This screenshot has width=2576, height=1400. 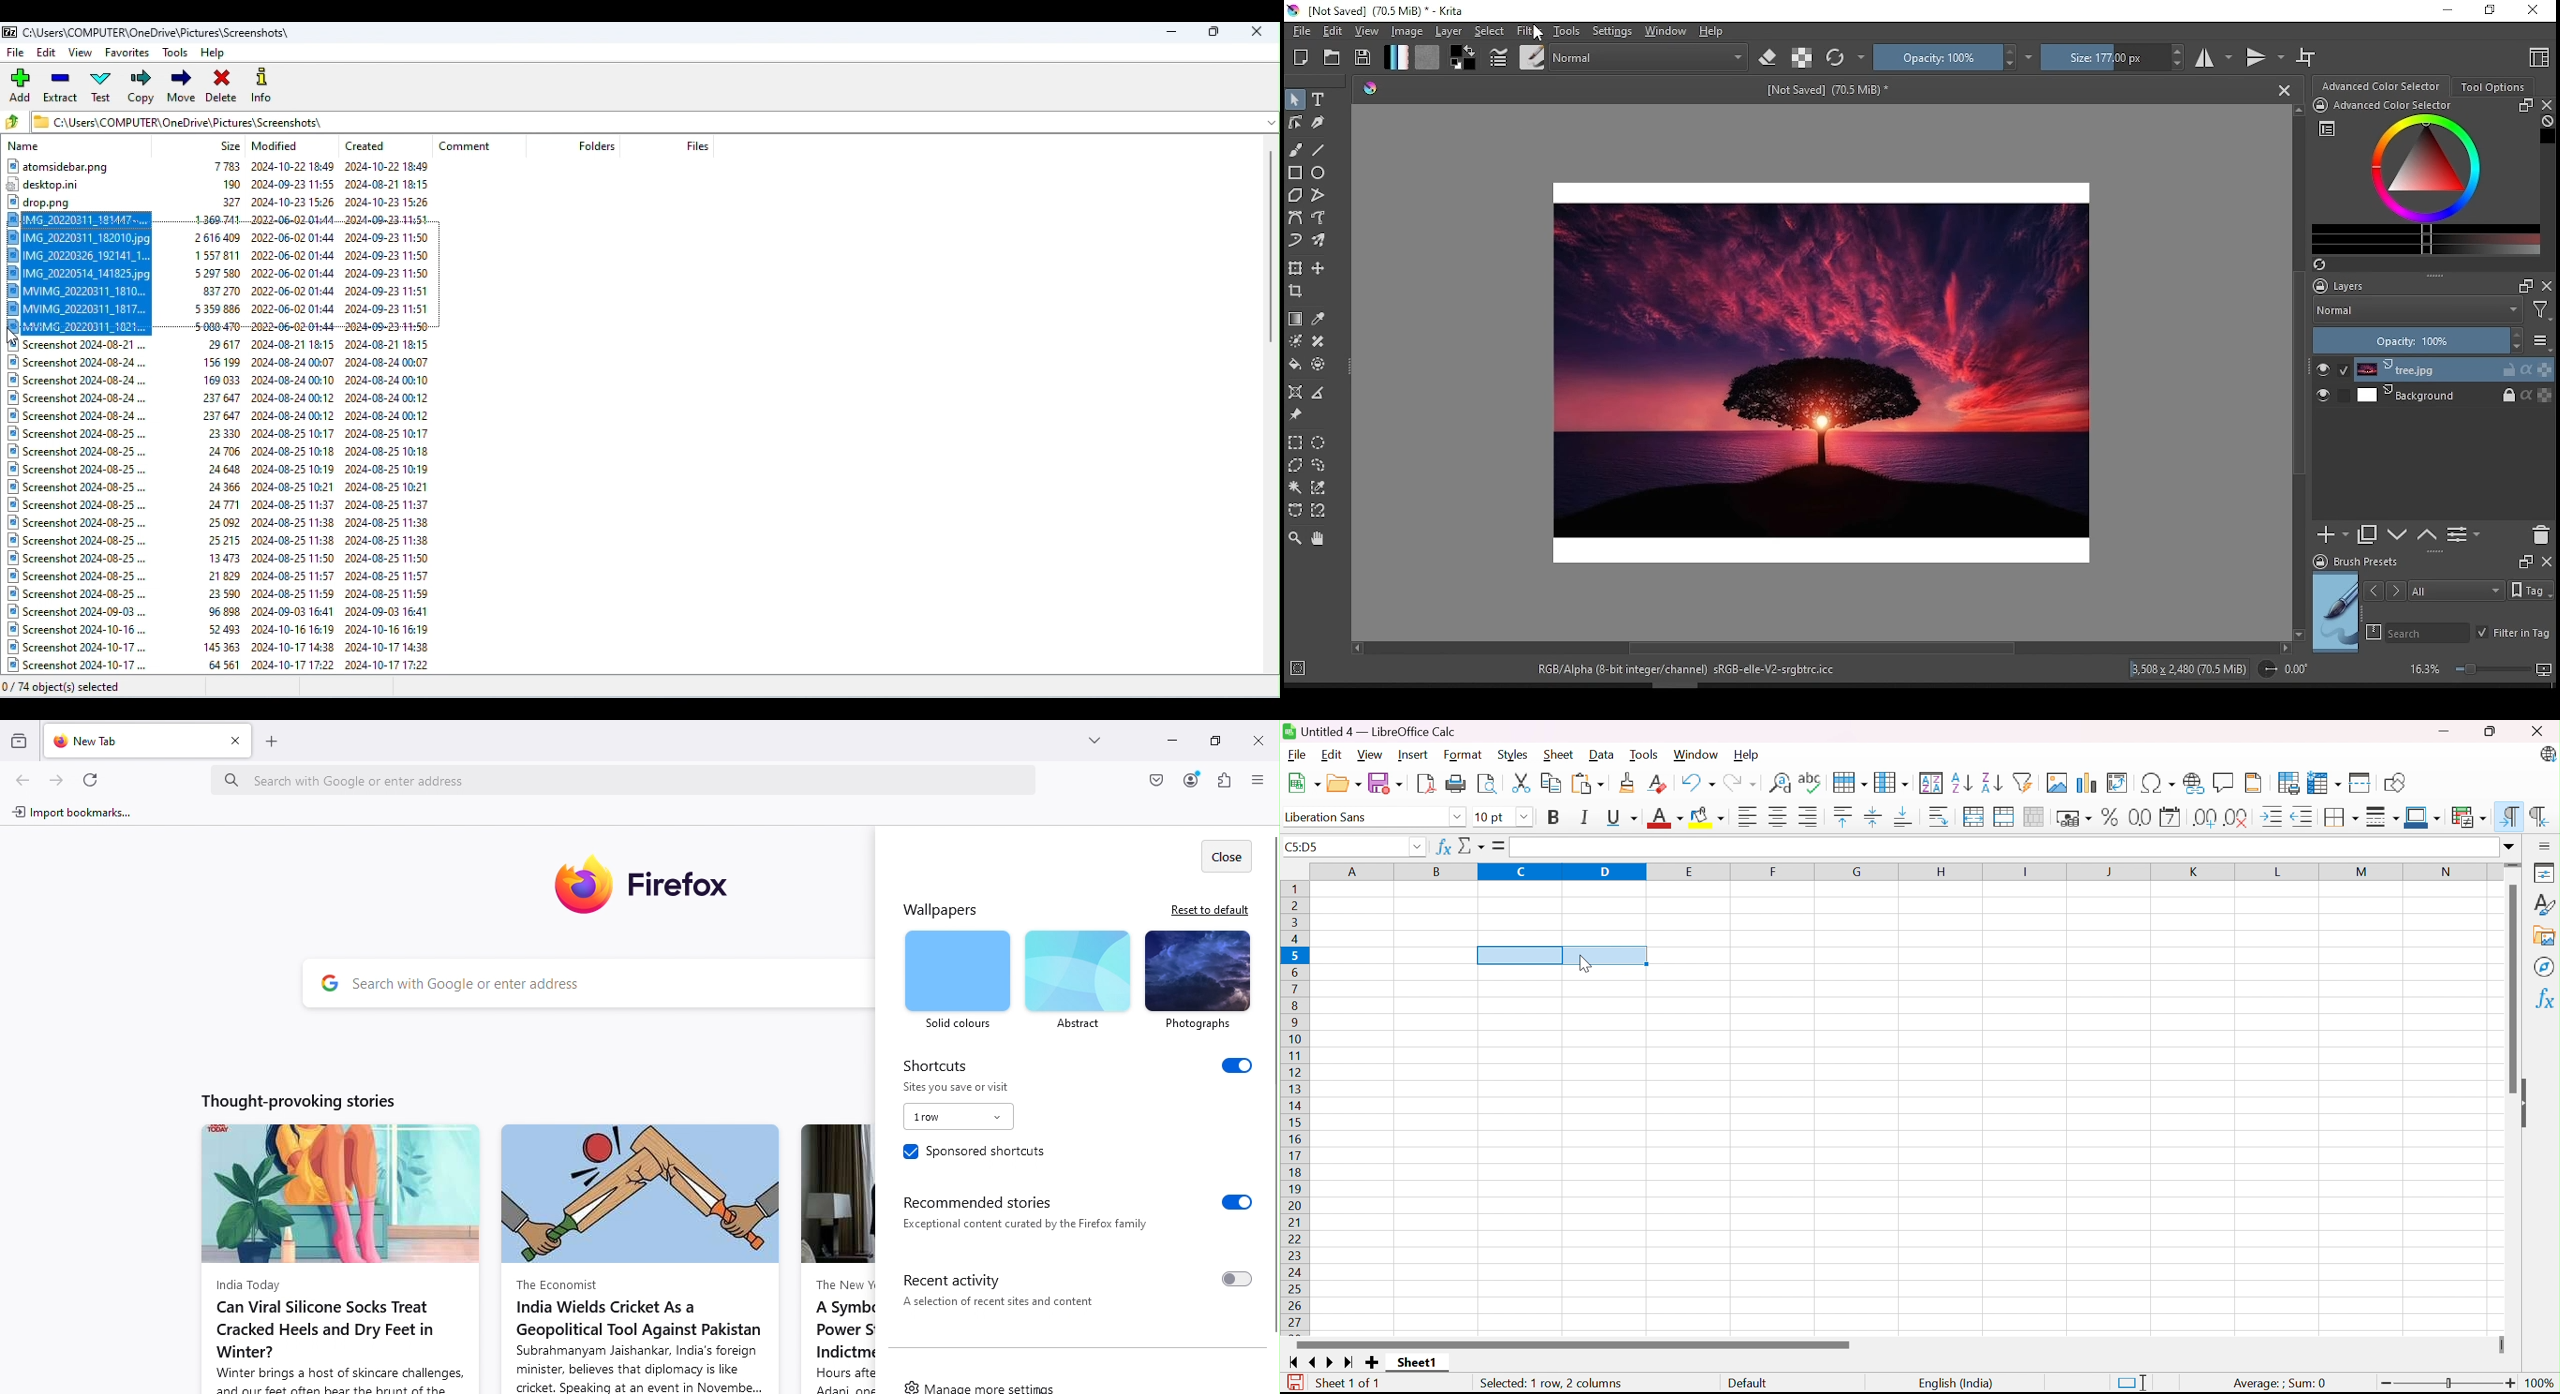 I want to click on tools, so click(x=1566, y=31).